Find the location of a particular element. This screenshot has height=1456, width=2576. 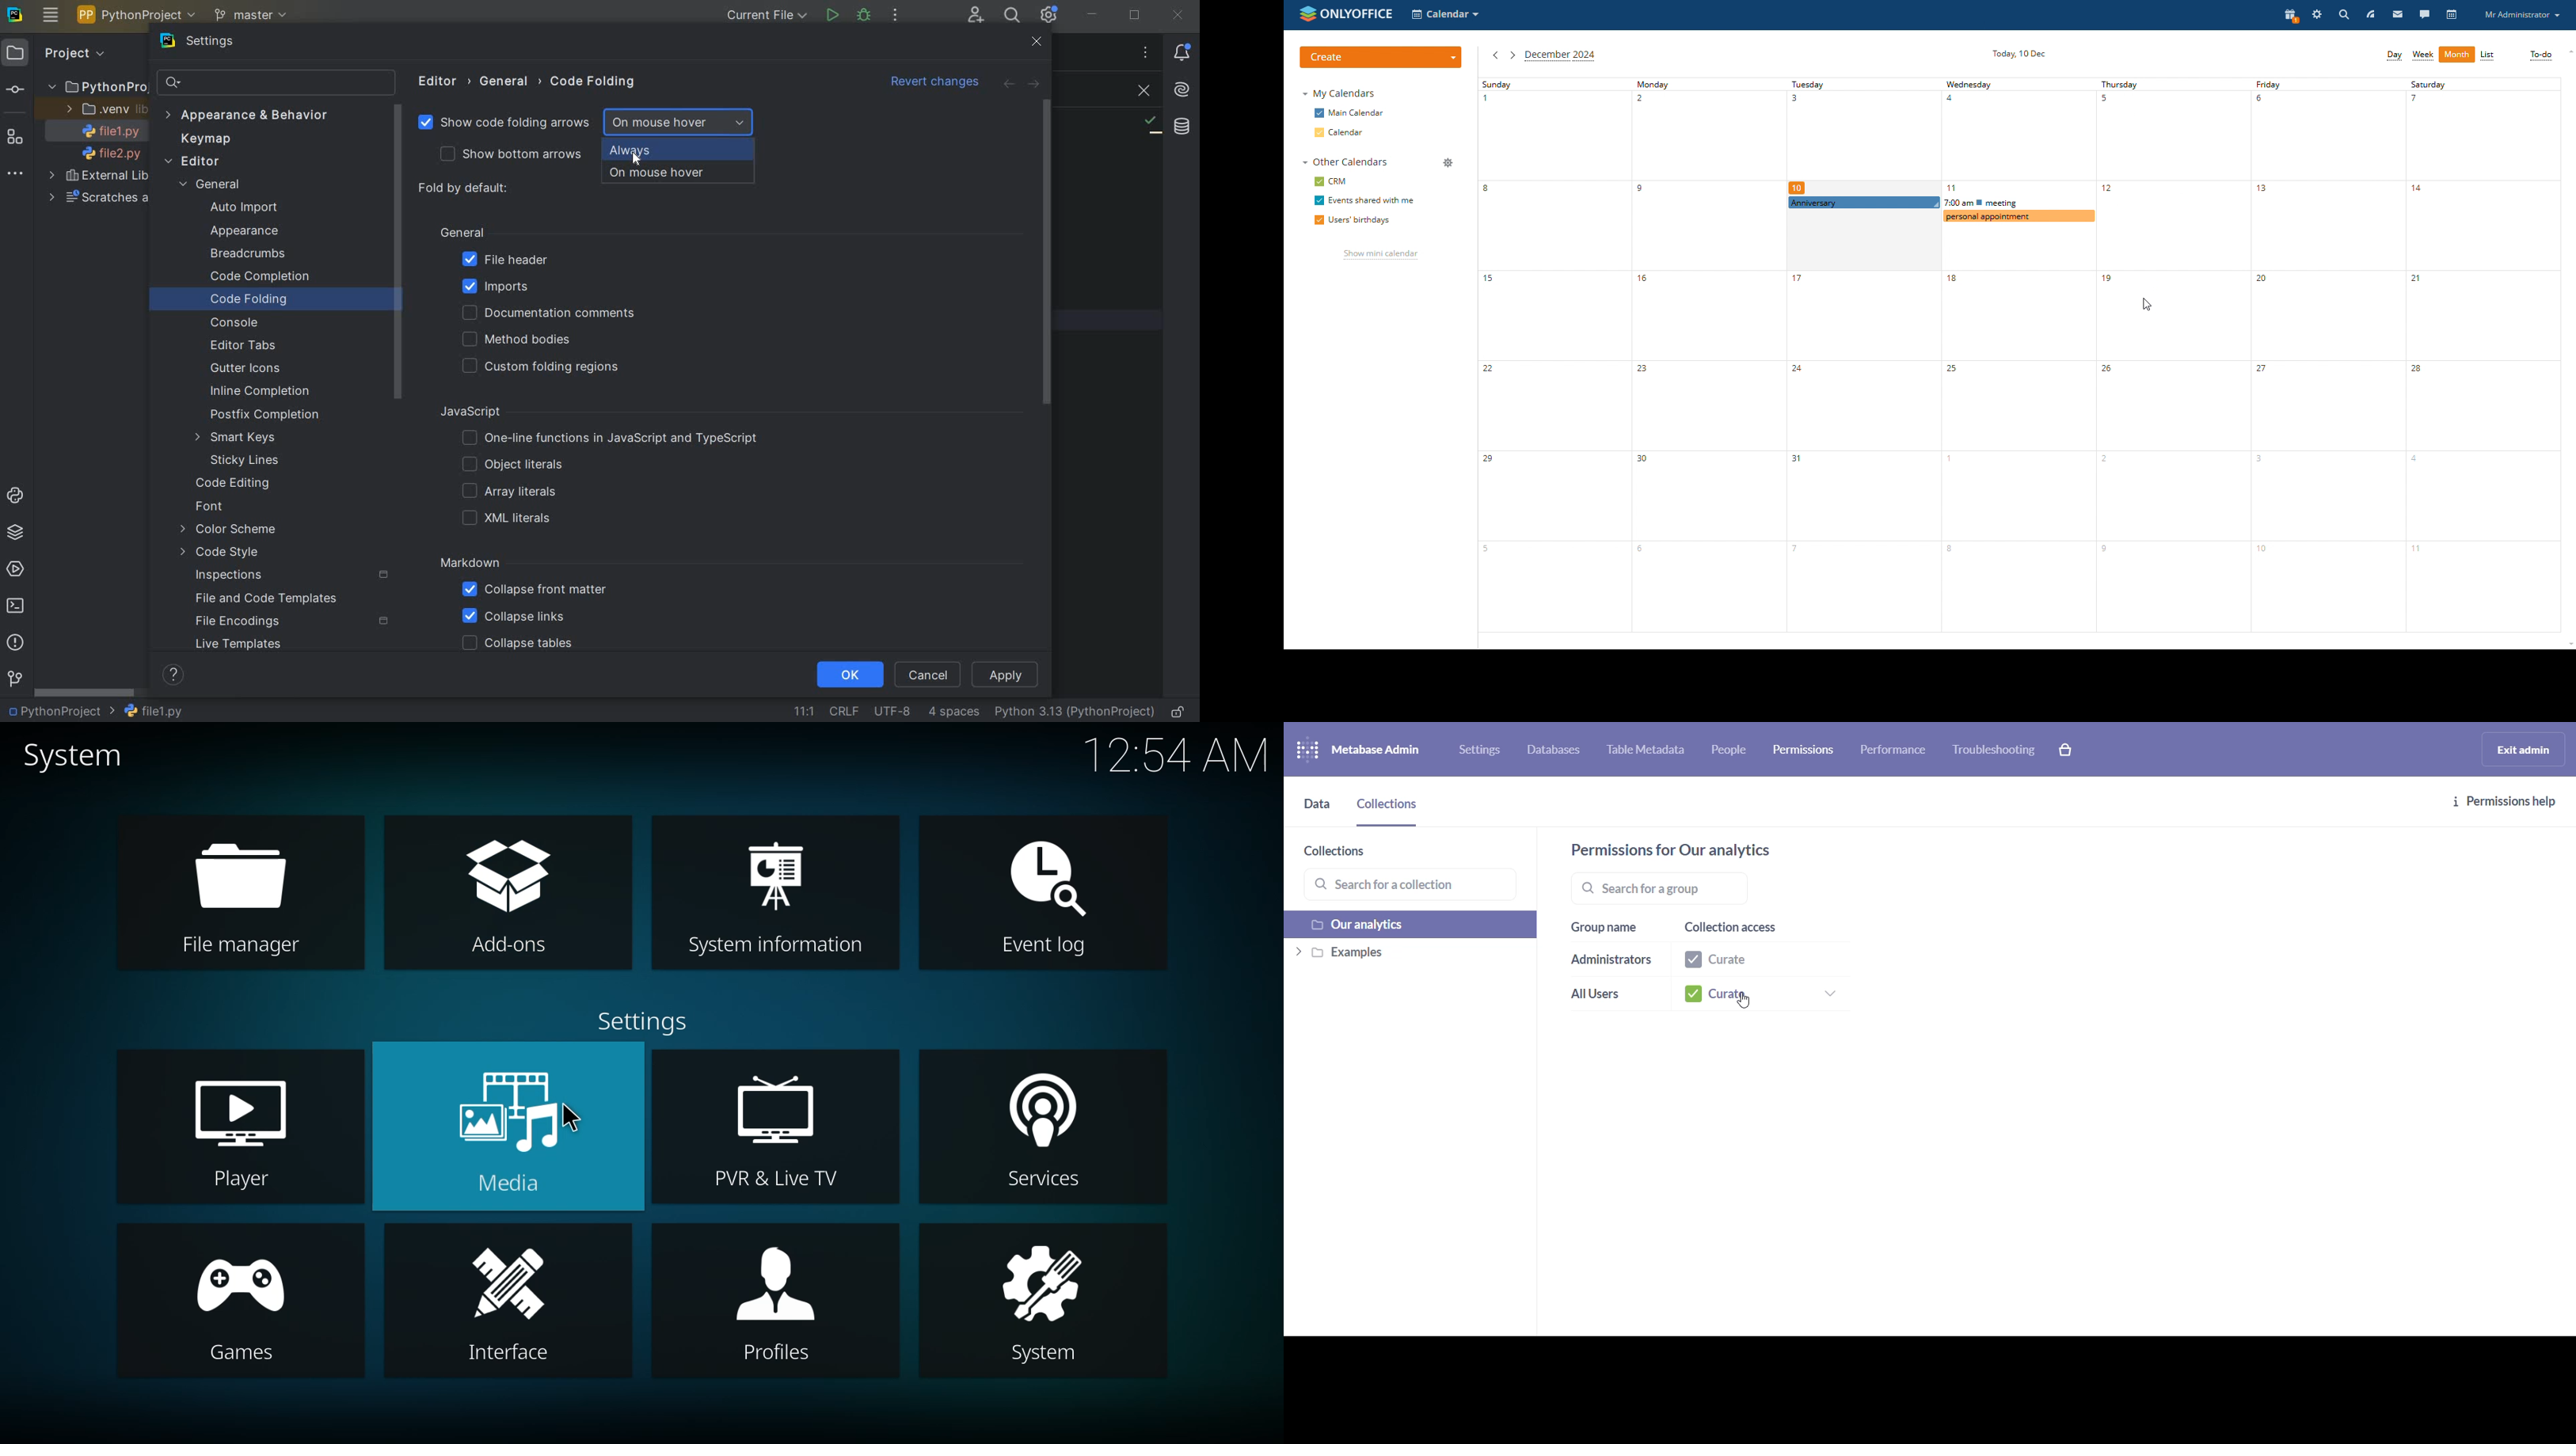

scheduled event is located at coordinates (1943, 203).